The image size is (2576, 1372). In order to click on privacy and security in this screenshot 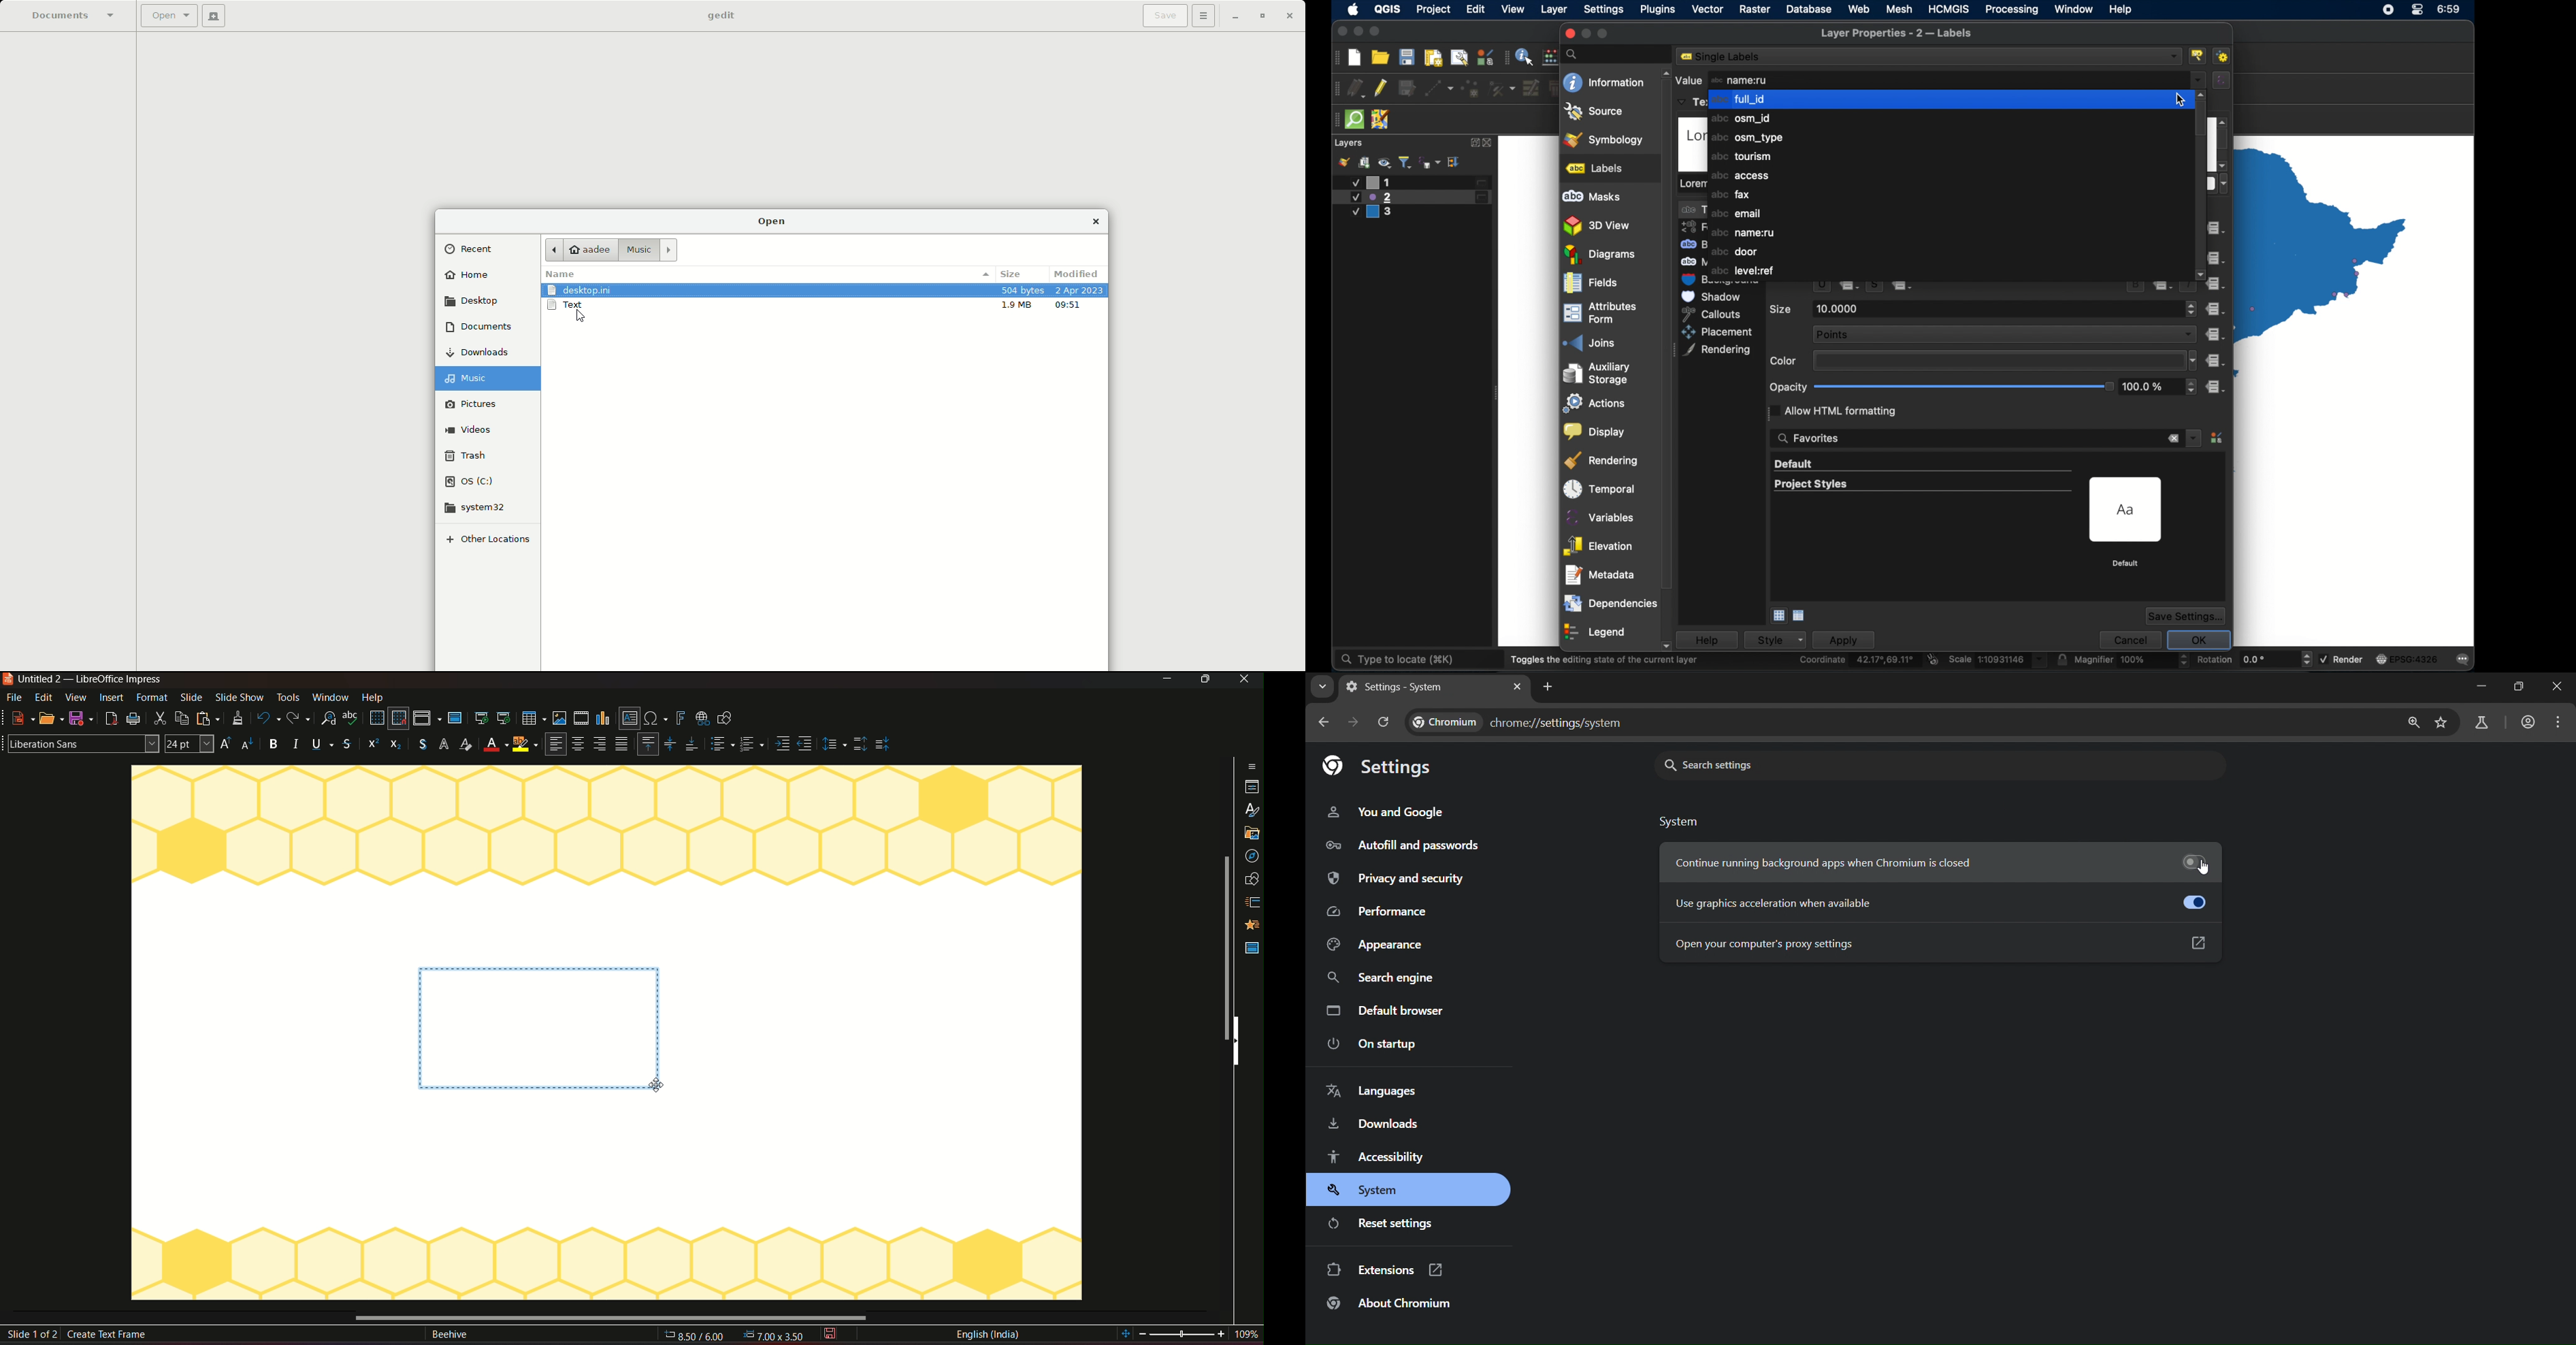, I will do `click(1404, 878)`.